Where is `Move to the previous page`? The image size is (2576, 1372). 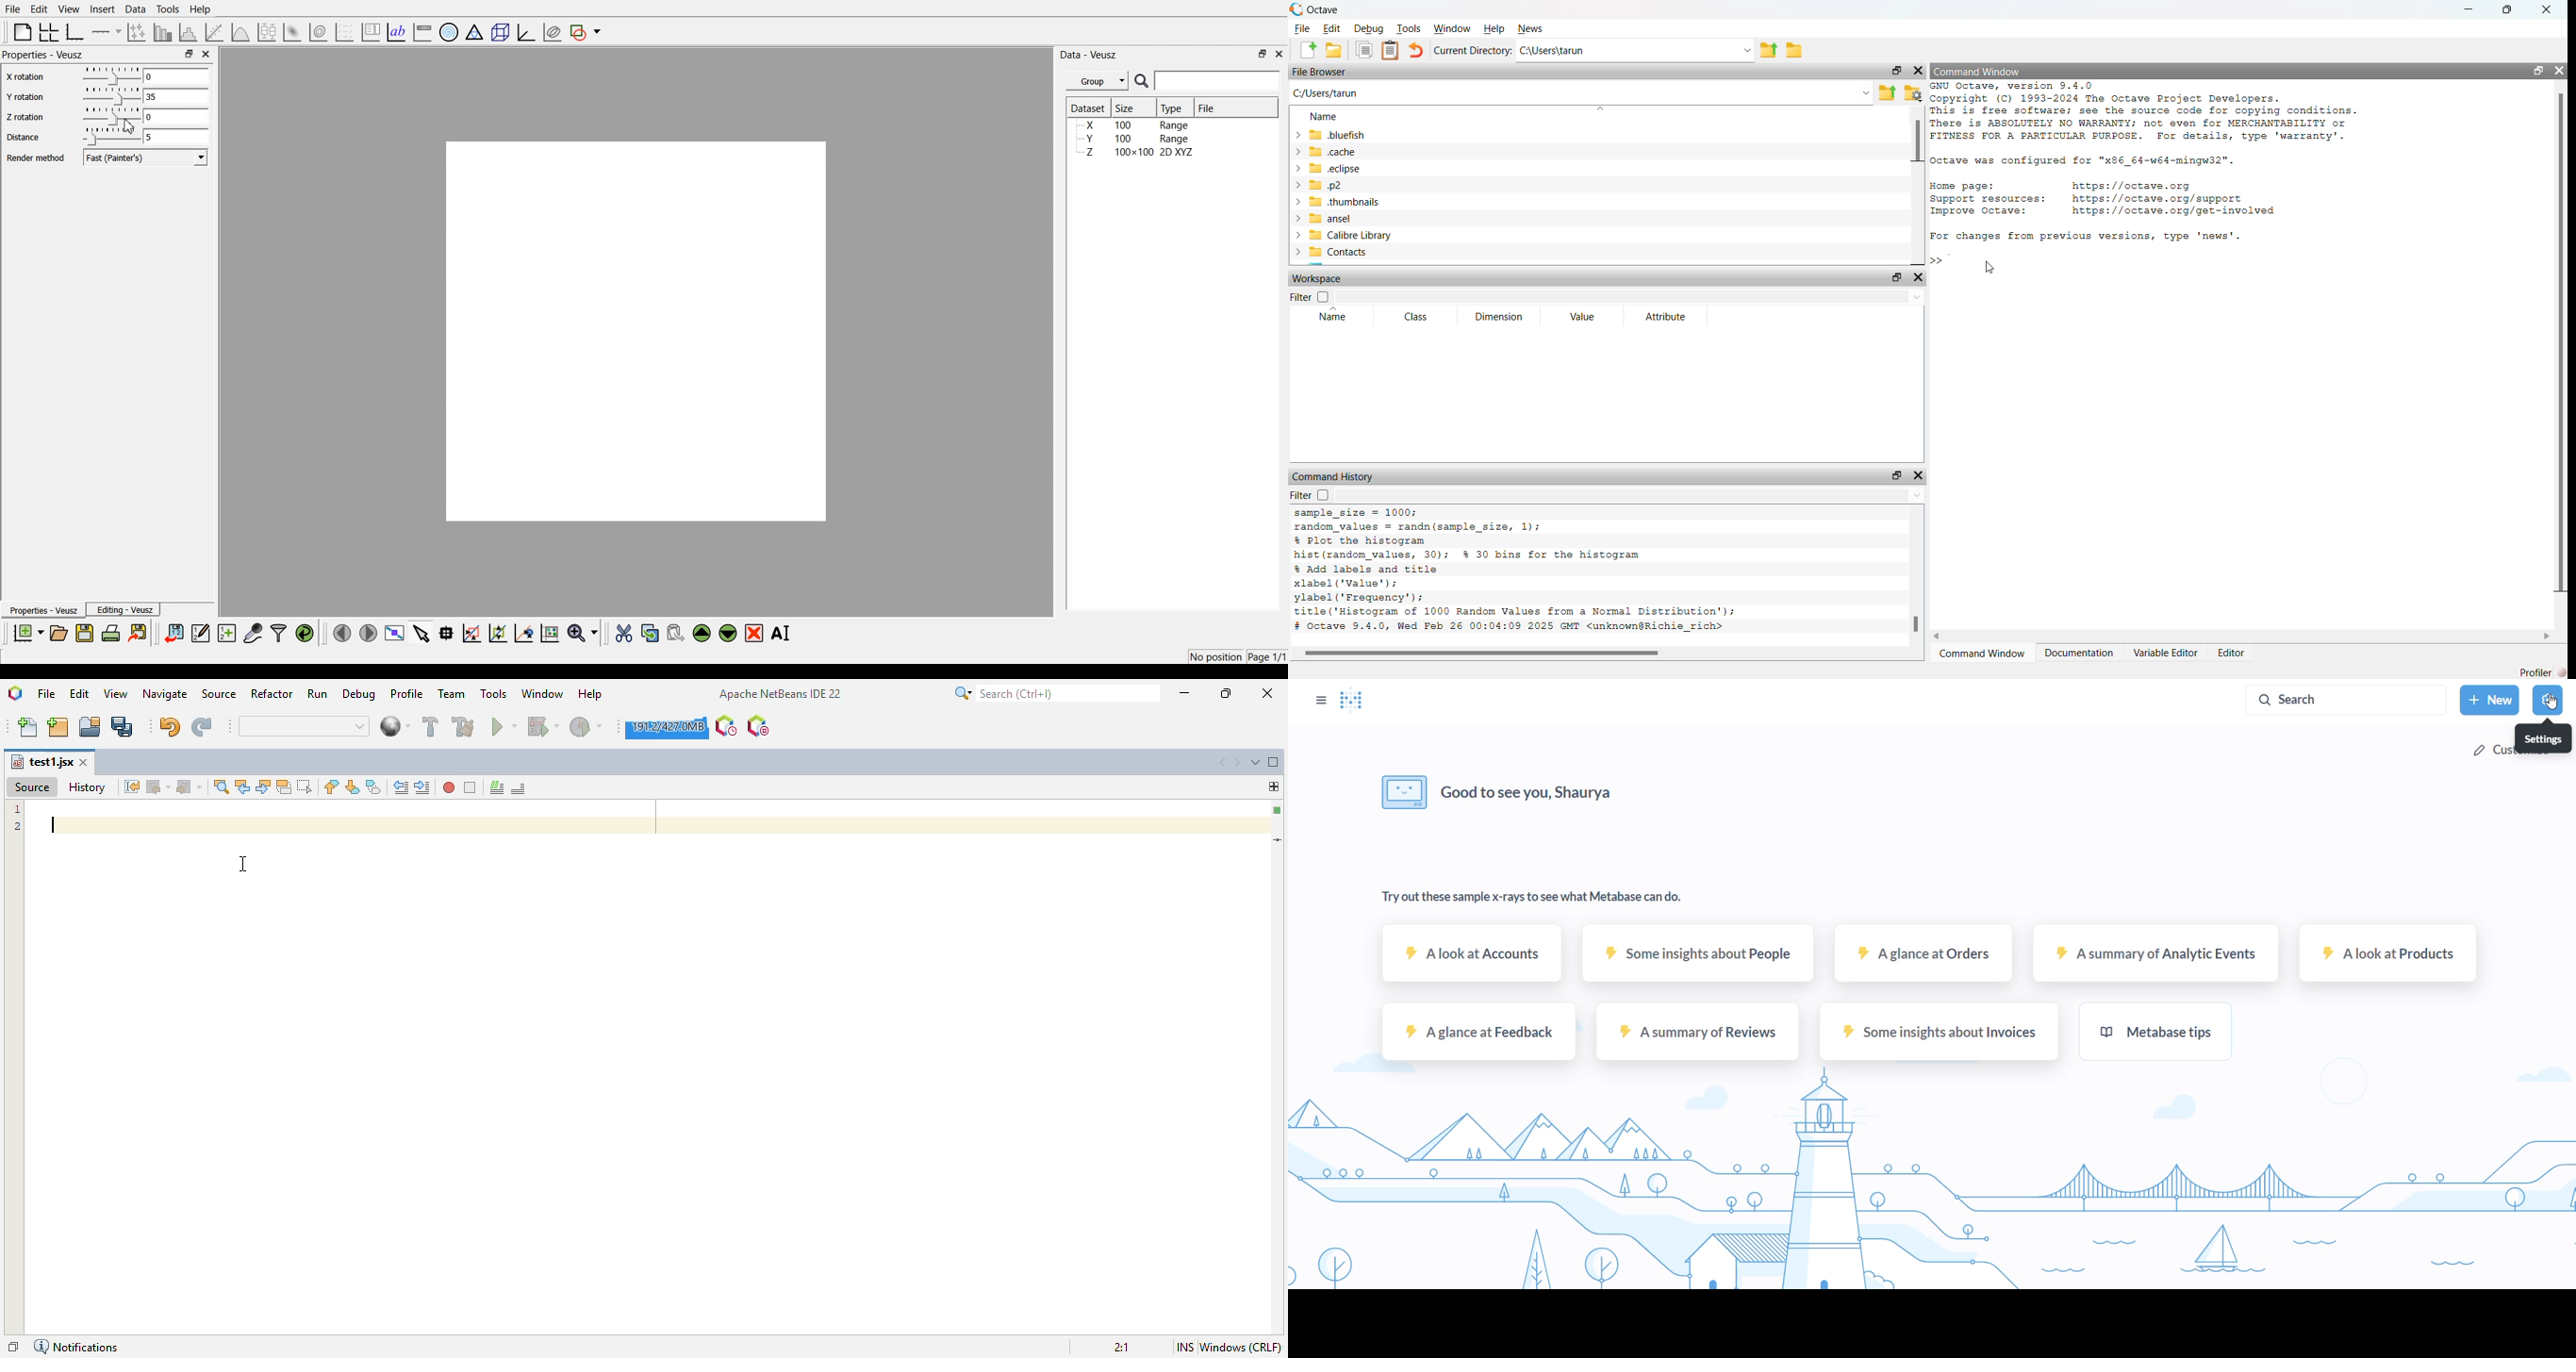 Move to the previous page is located at coordinates (342, 633).